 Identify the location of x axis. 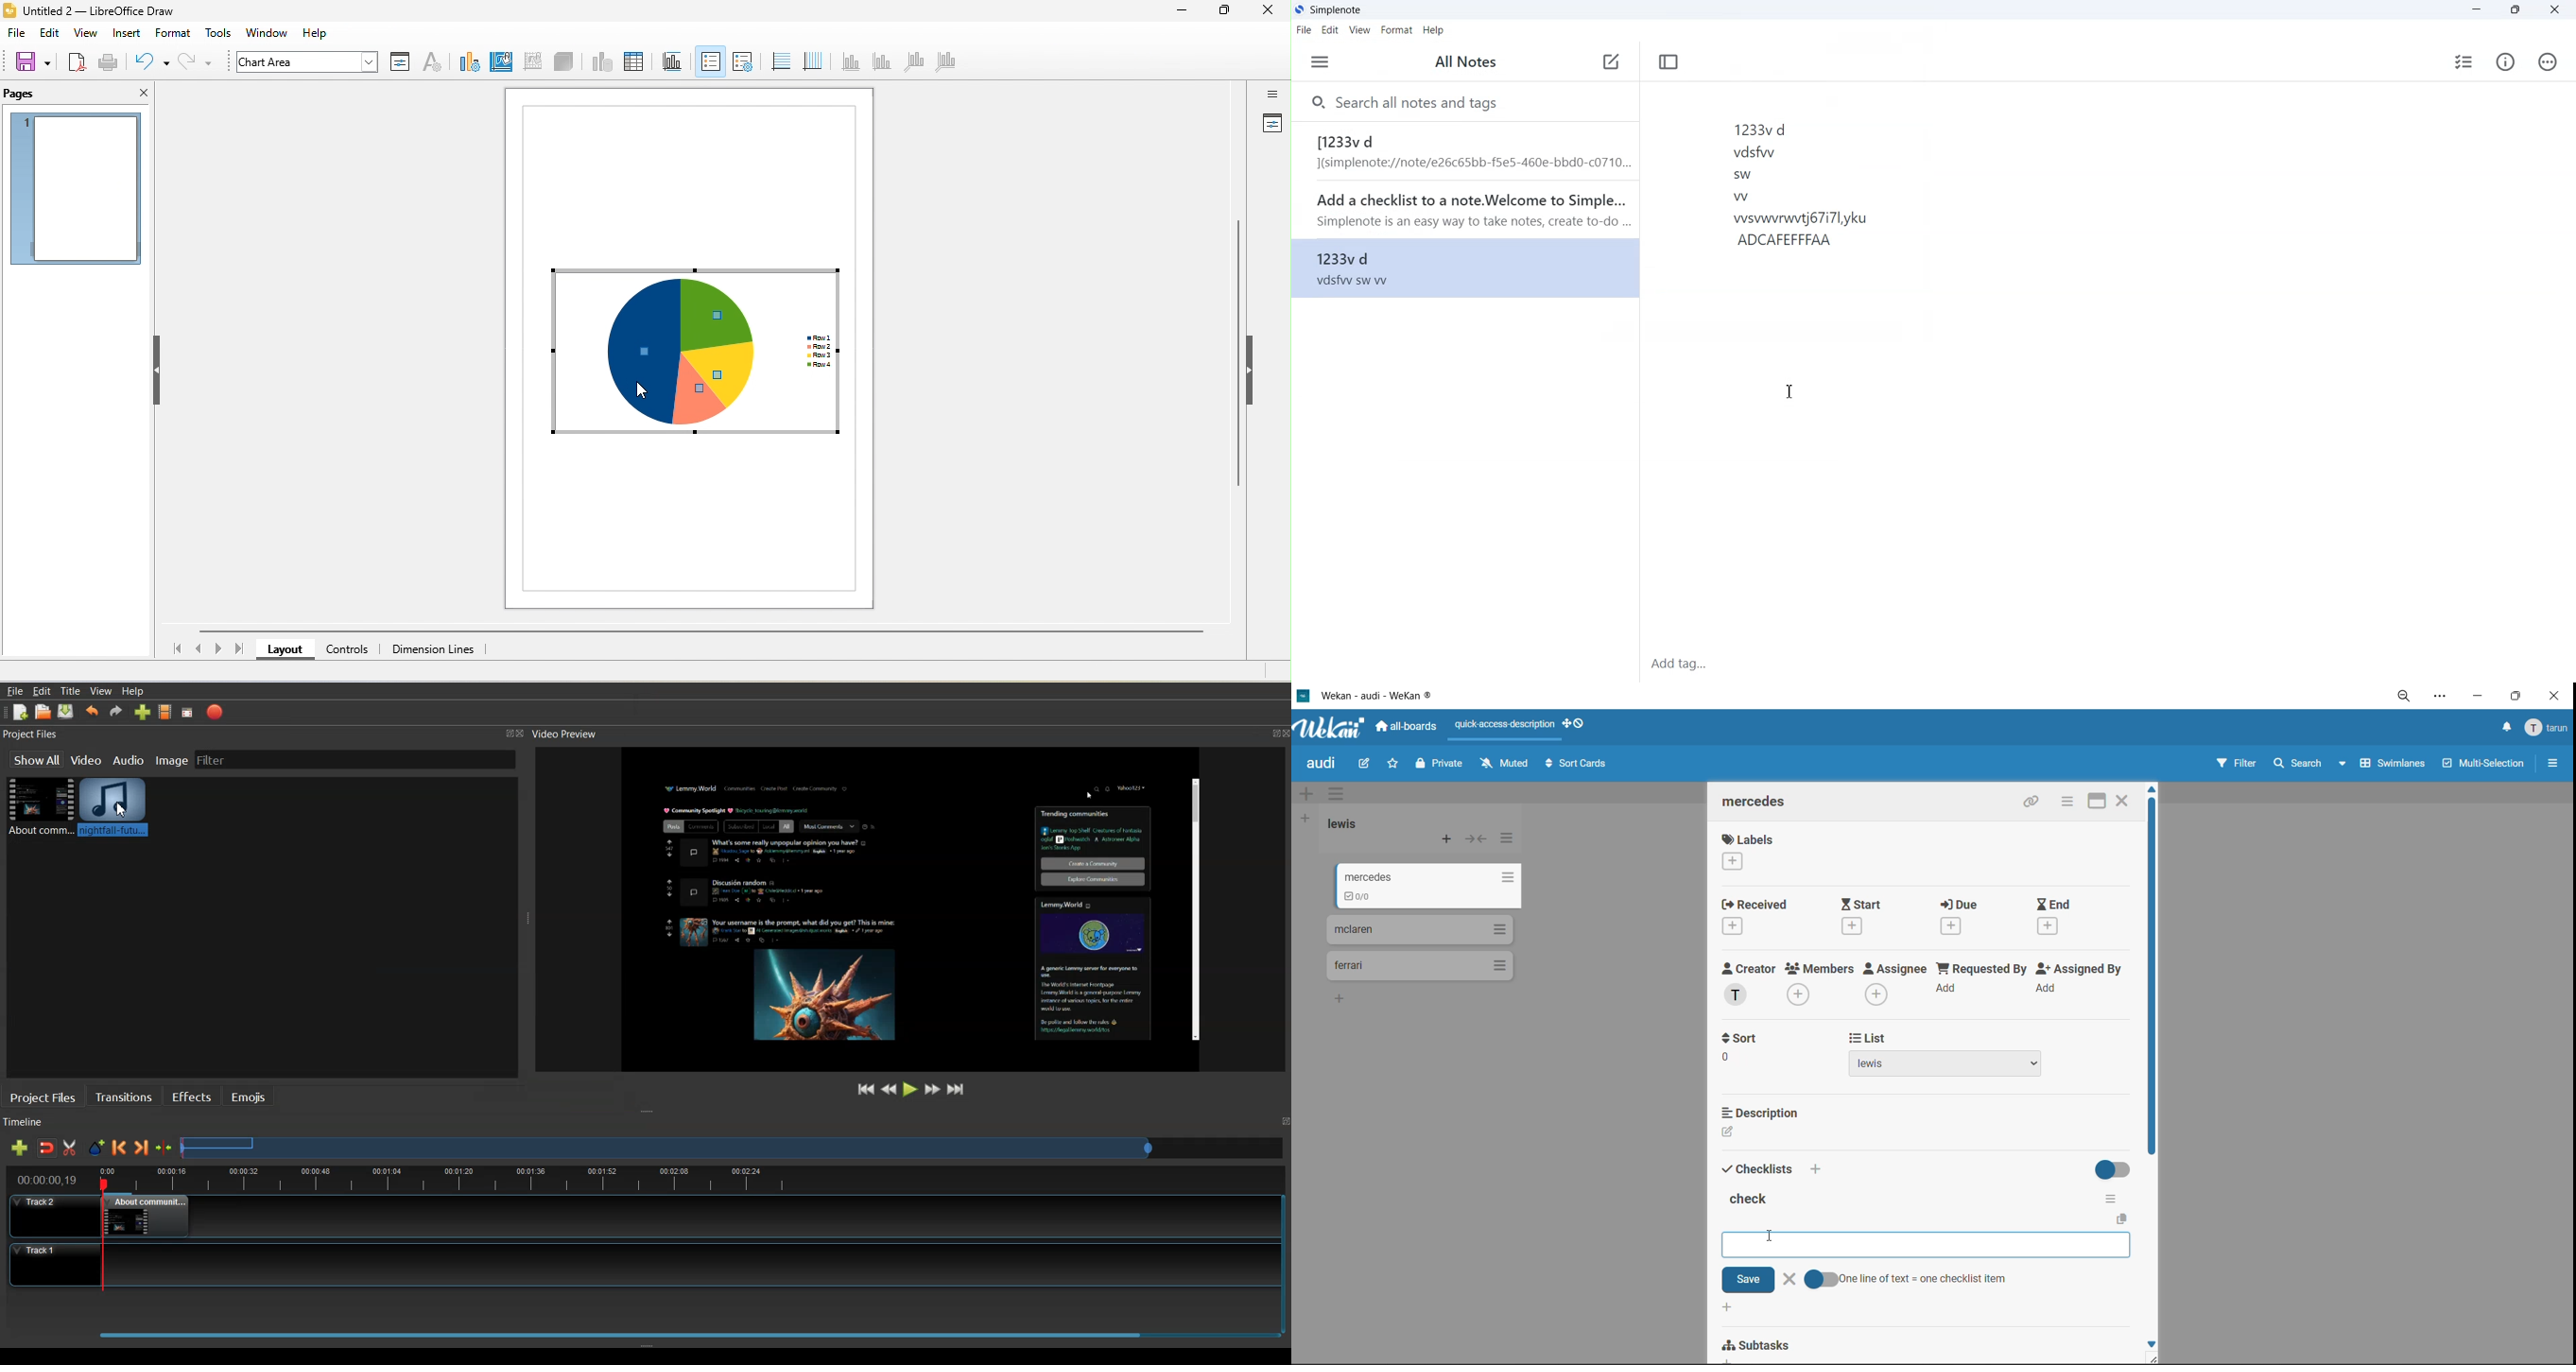
(850, 60).